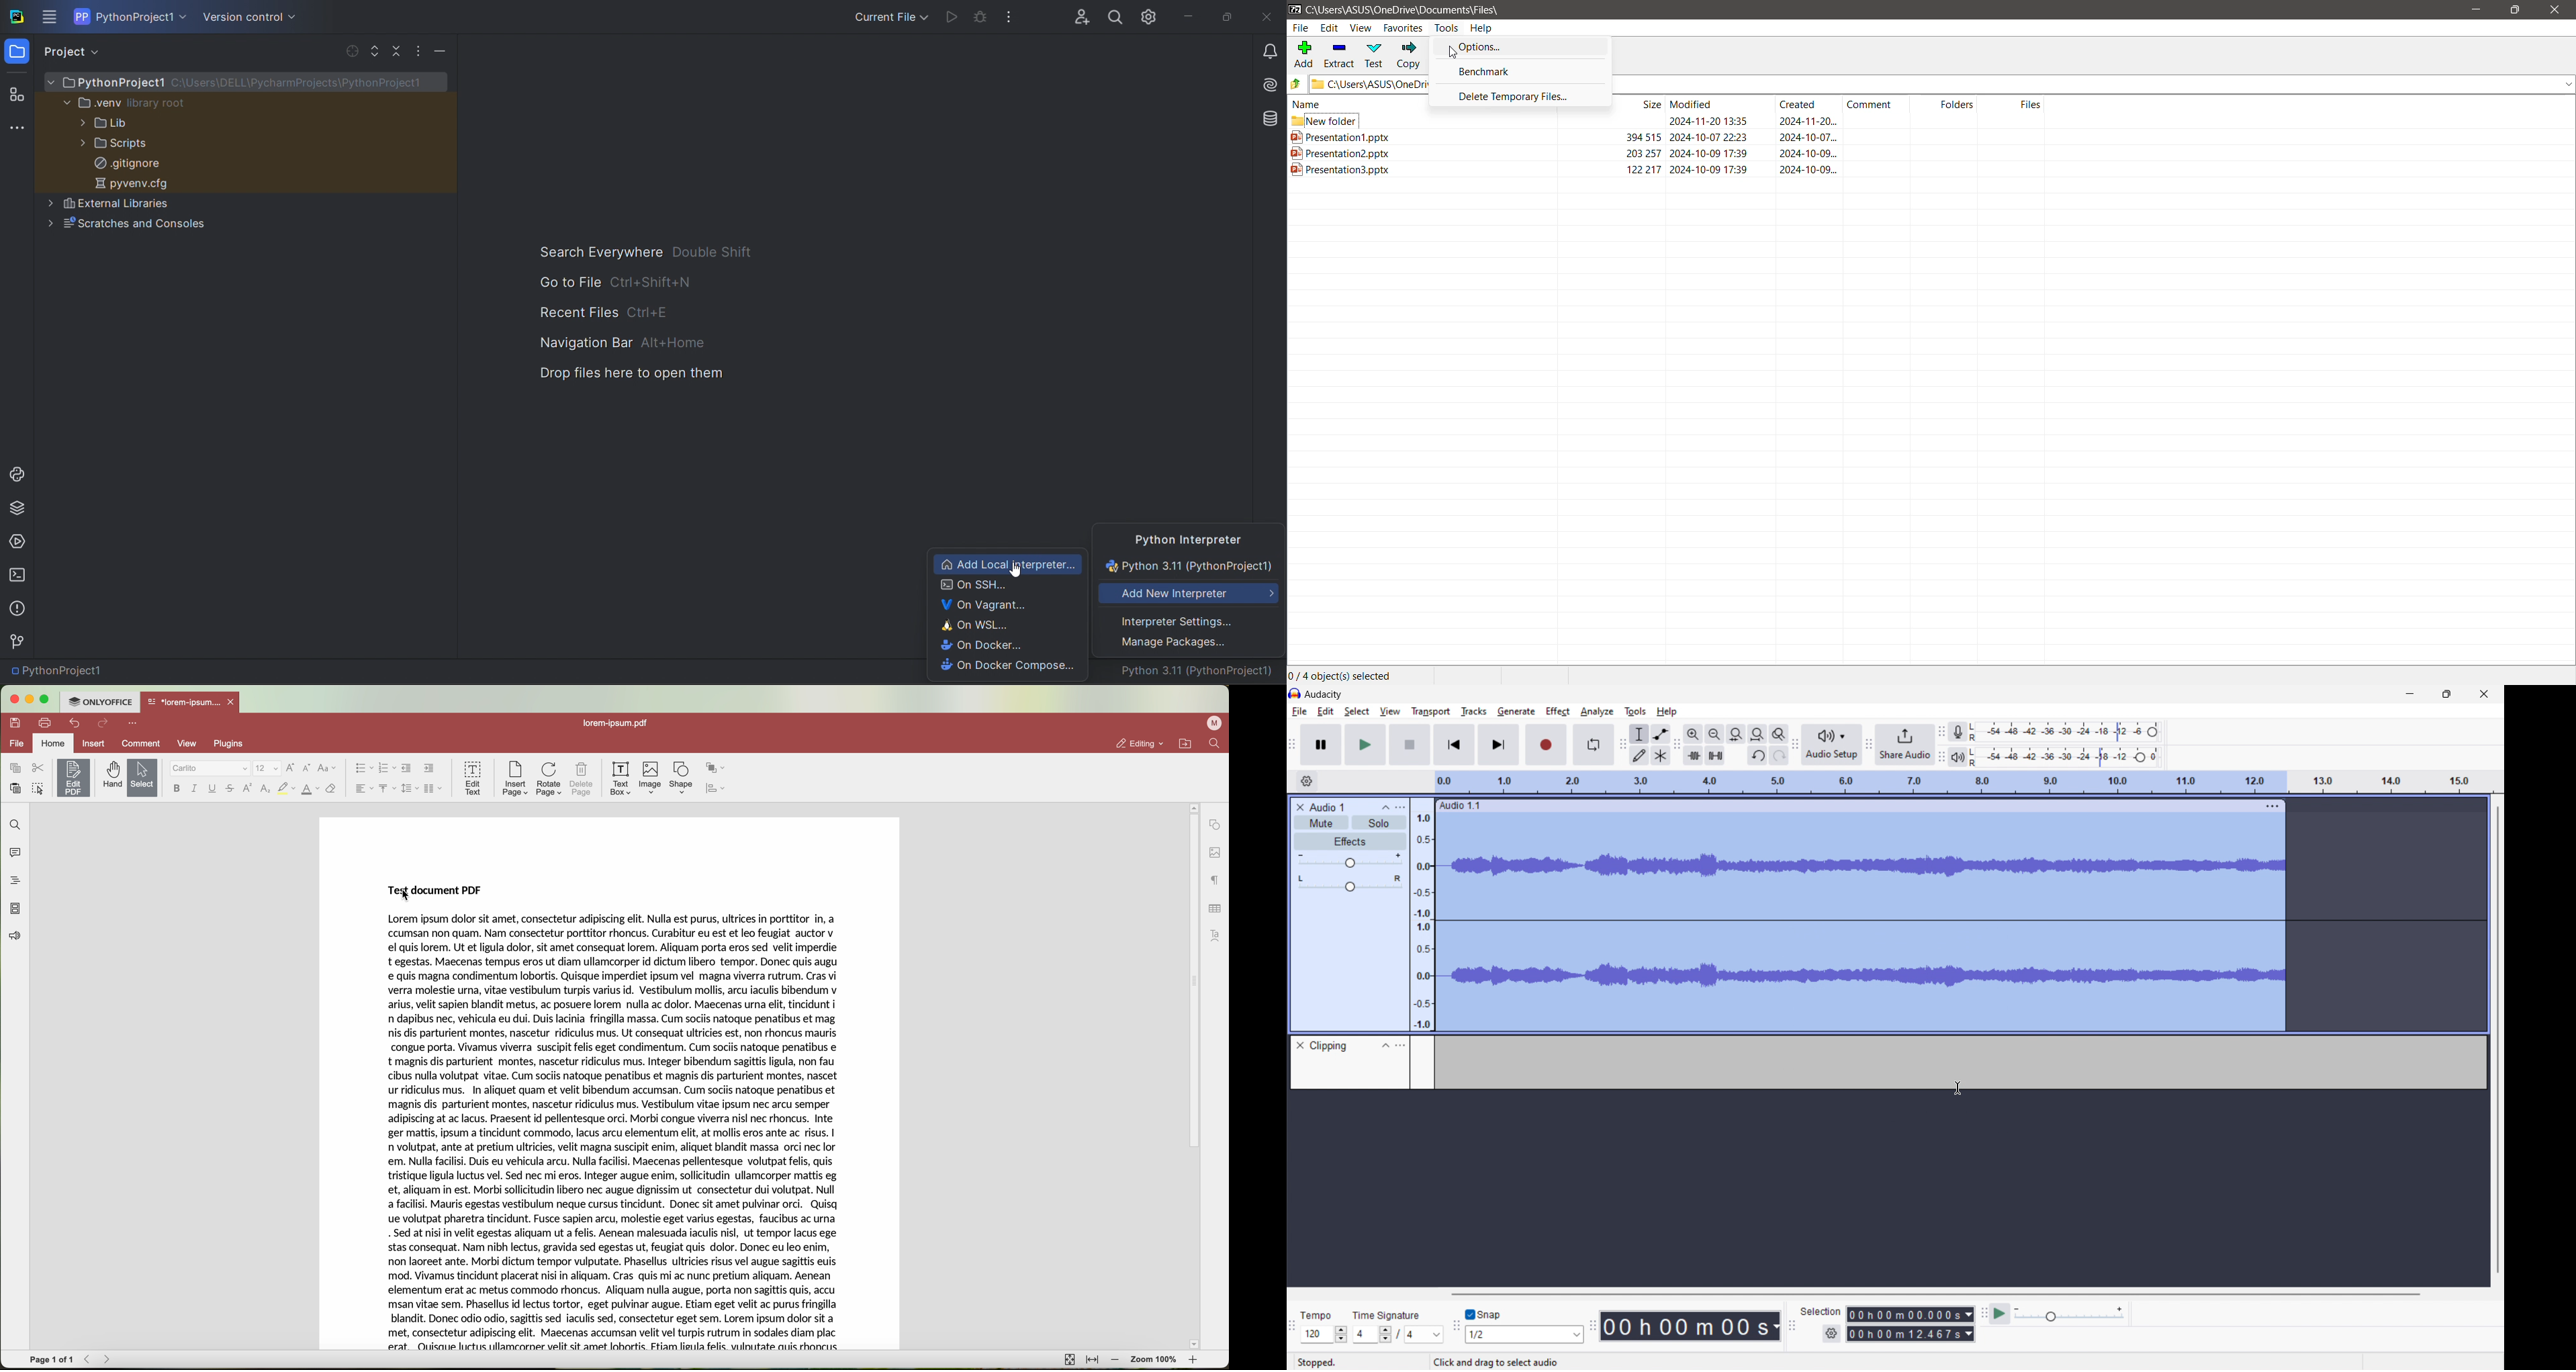 The height and width of the screenshot is (1372, 2576). I want to click on Add, so click(1303, 55).